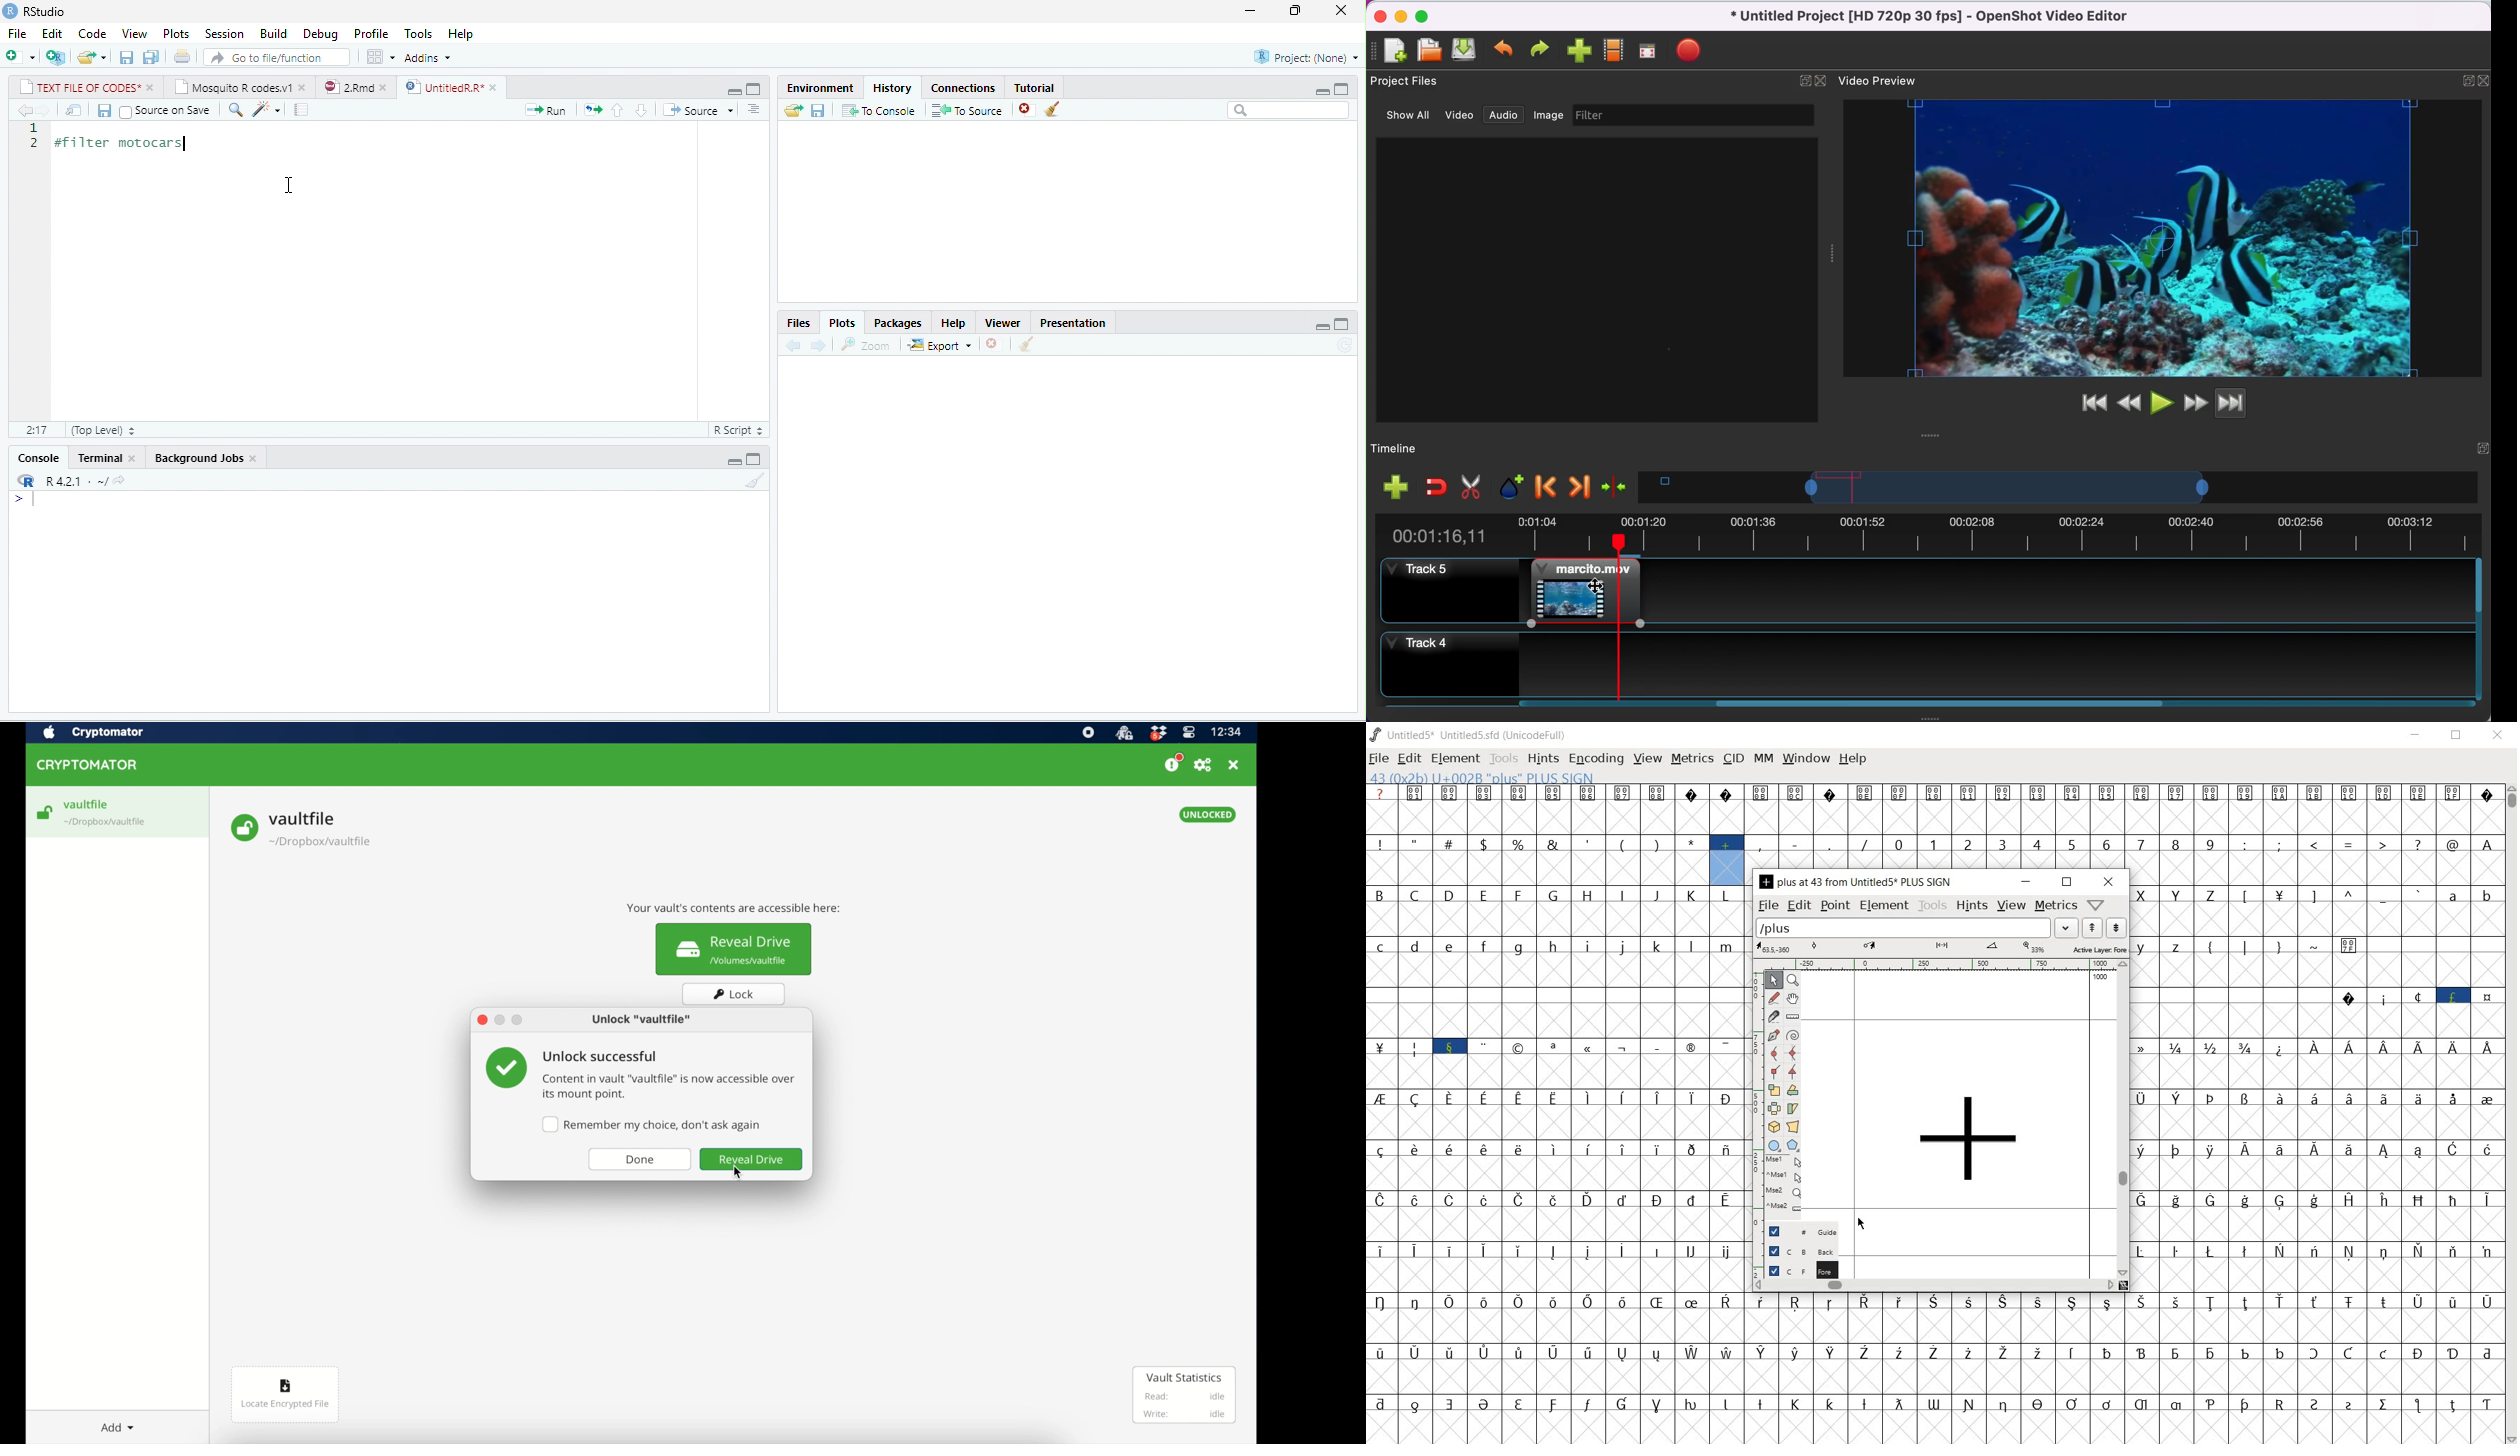  I want to click on Debug, so click(320, 35).